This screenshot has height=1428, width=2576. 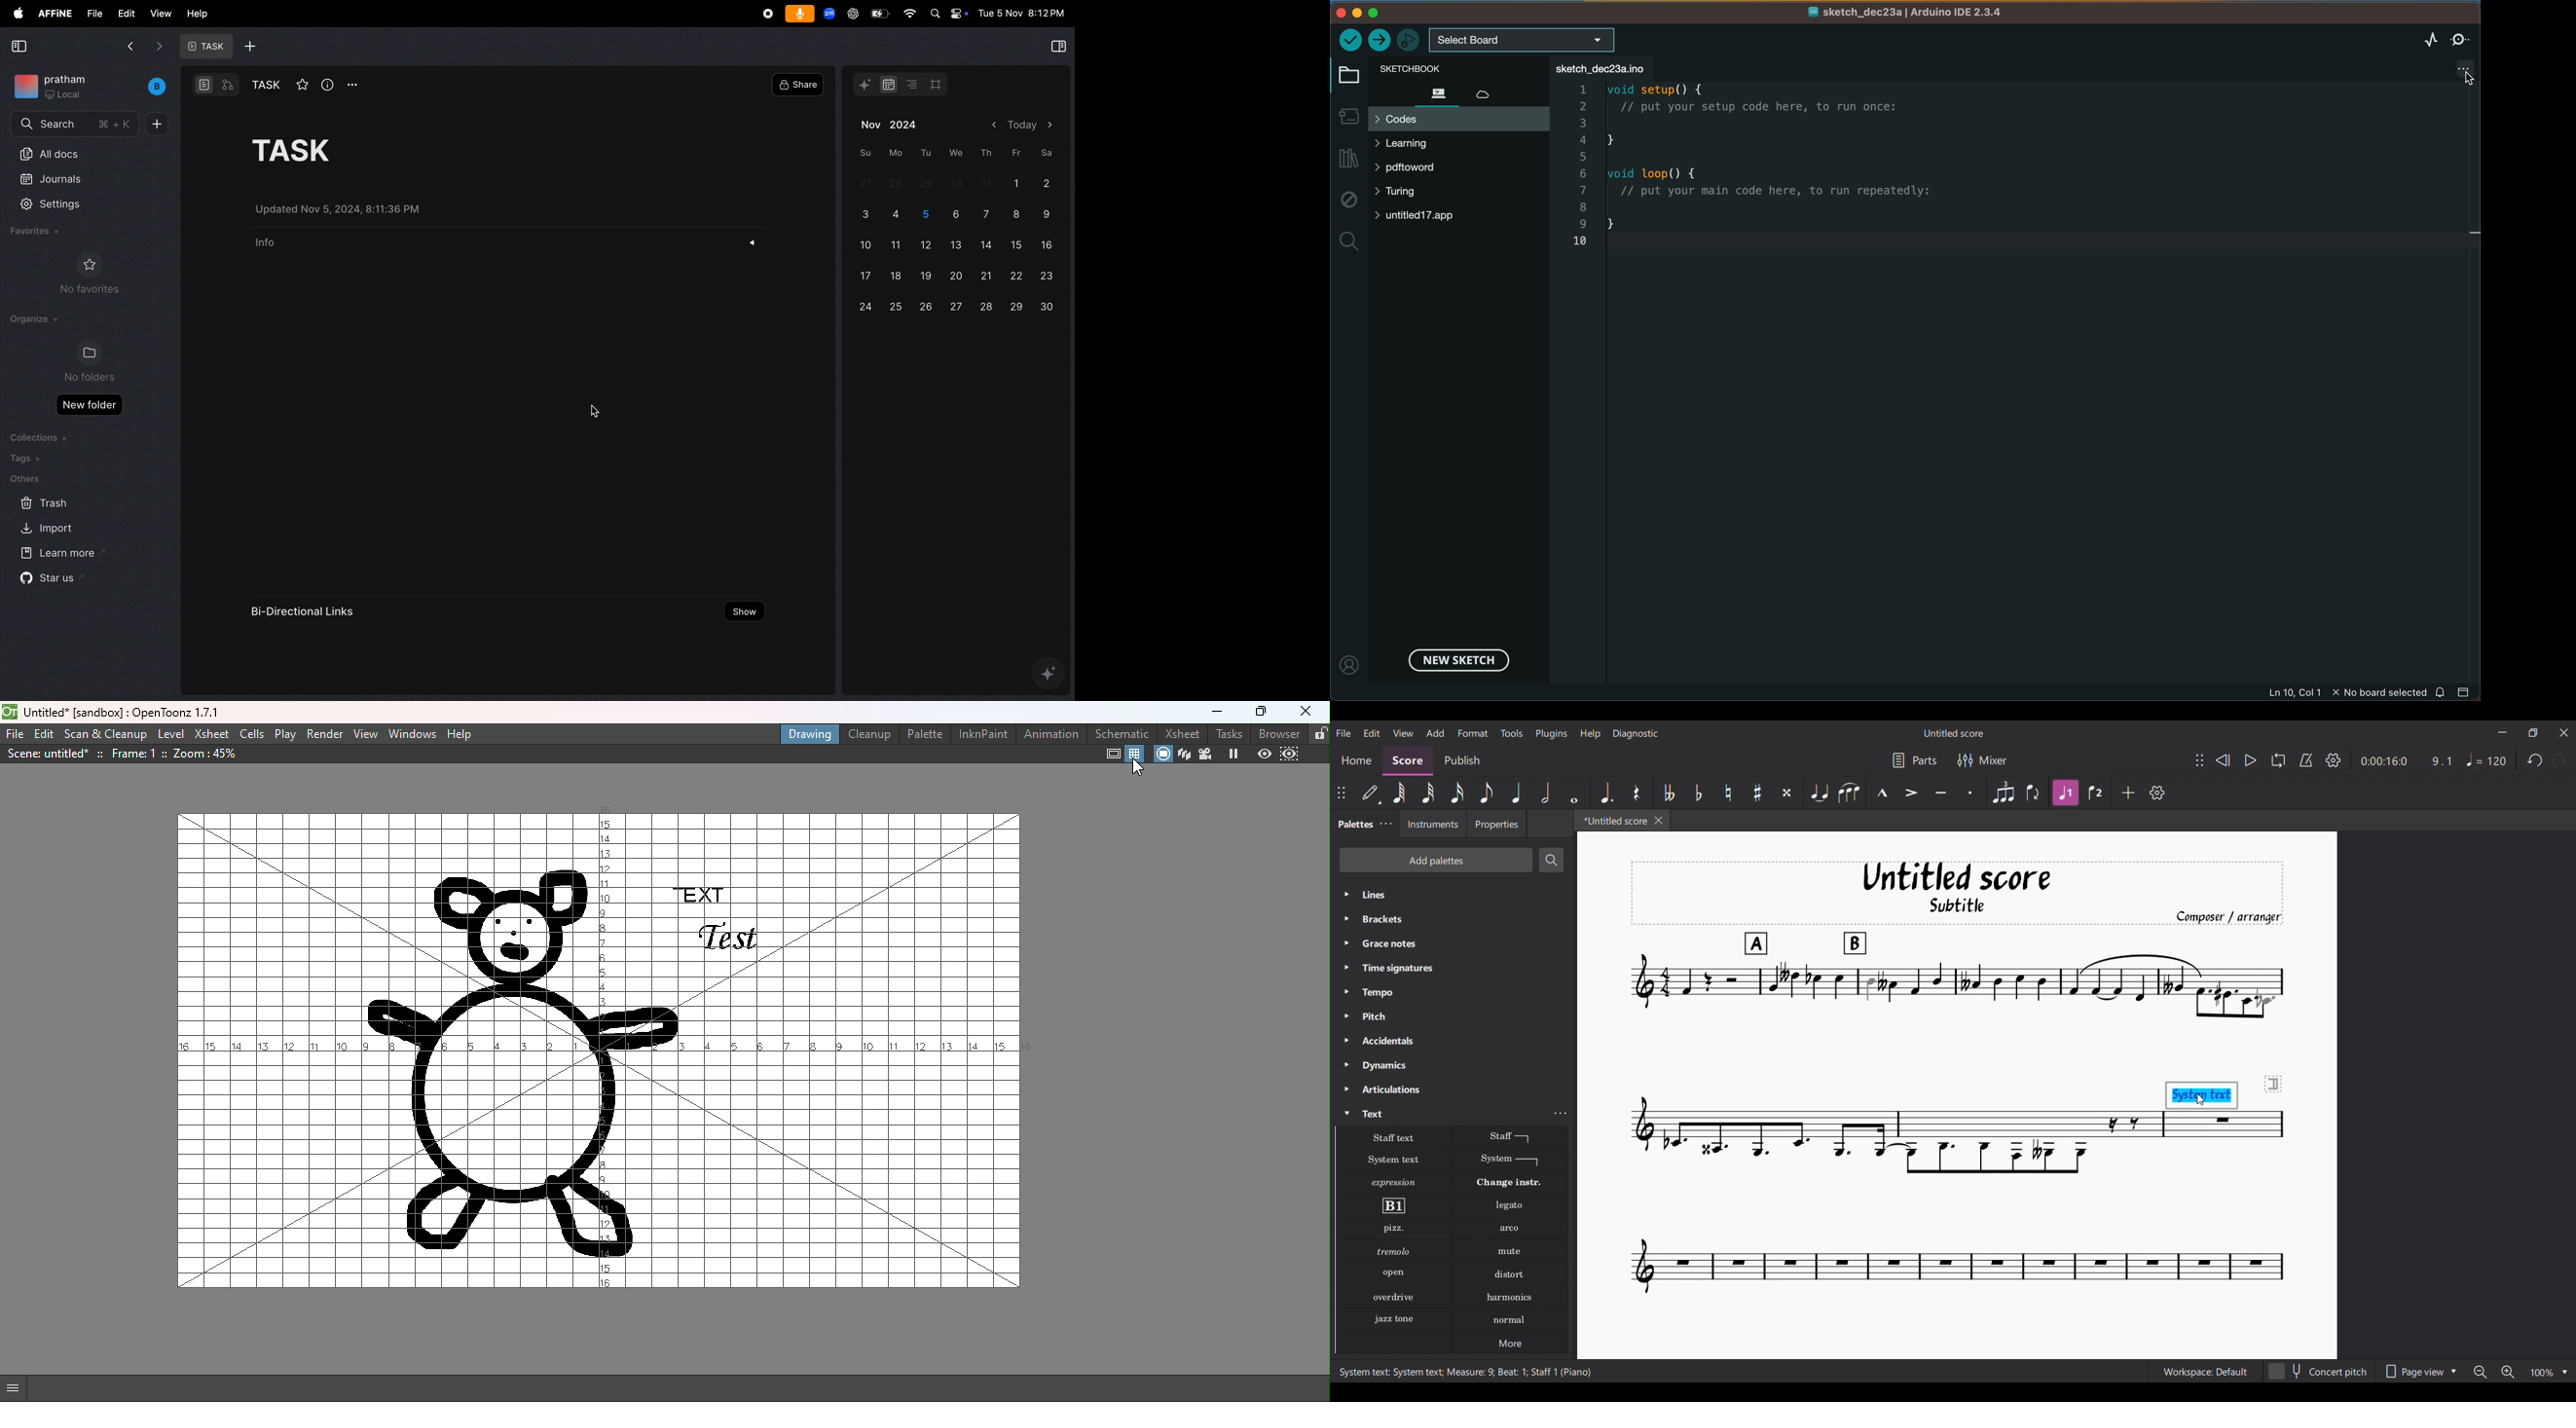 What do you see at coordinates (15, 13) in the screenshot?
I see `apple menu` at bounding box center [15, 13].